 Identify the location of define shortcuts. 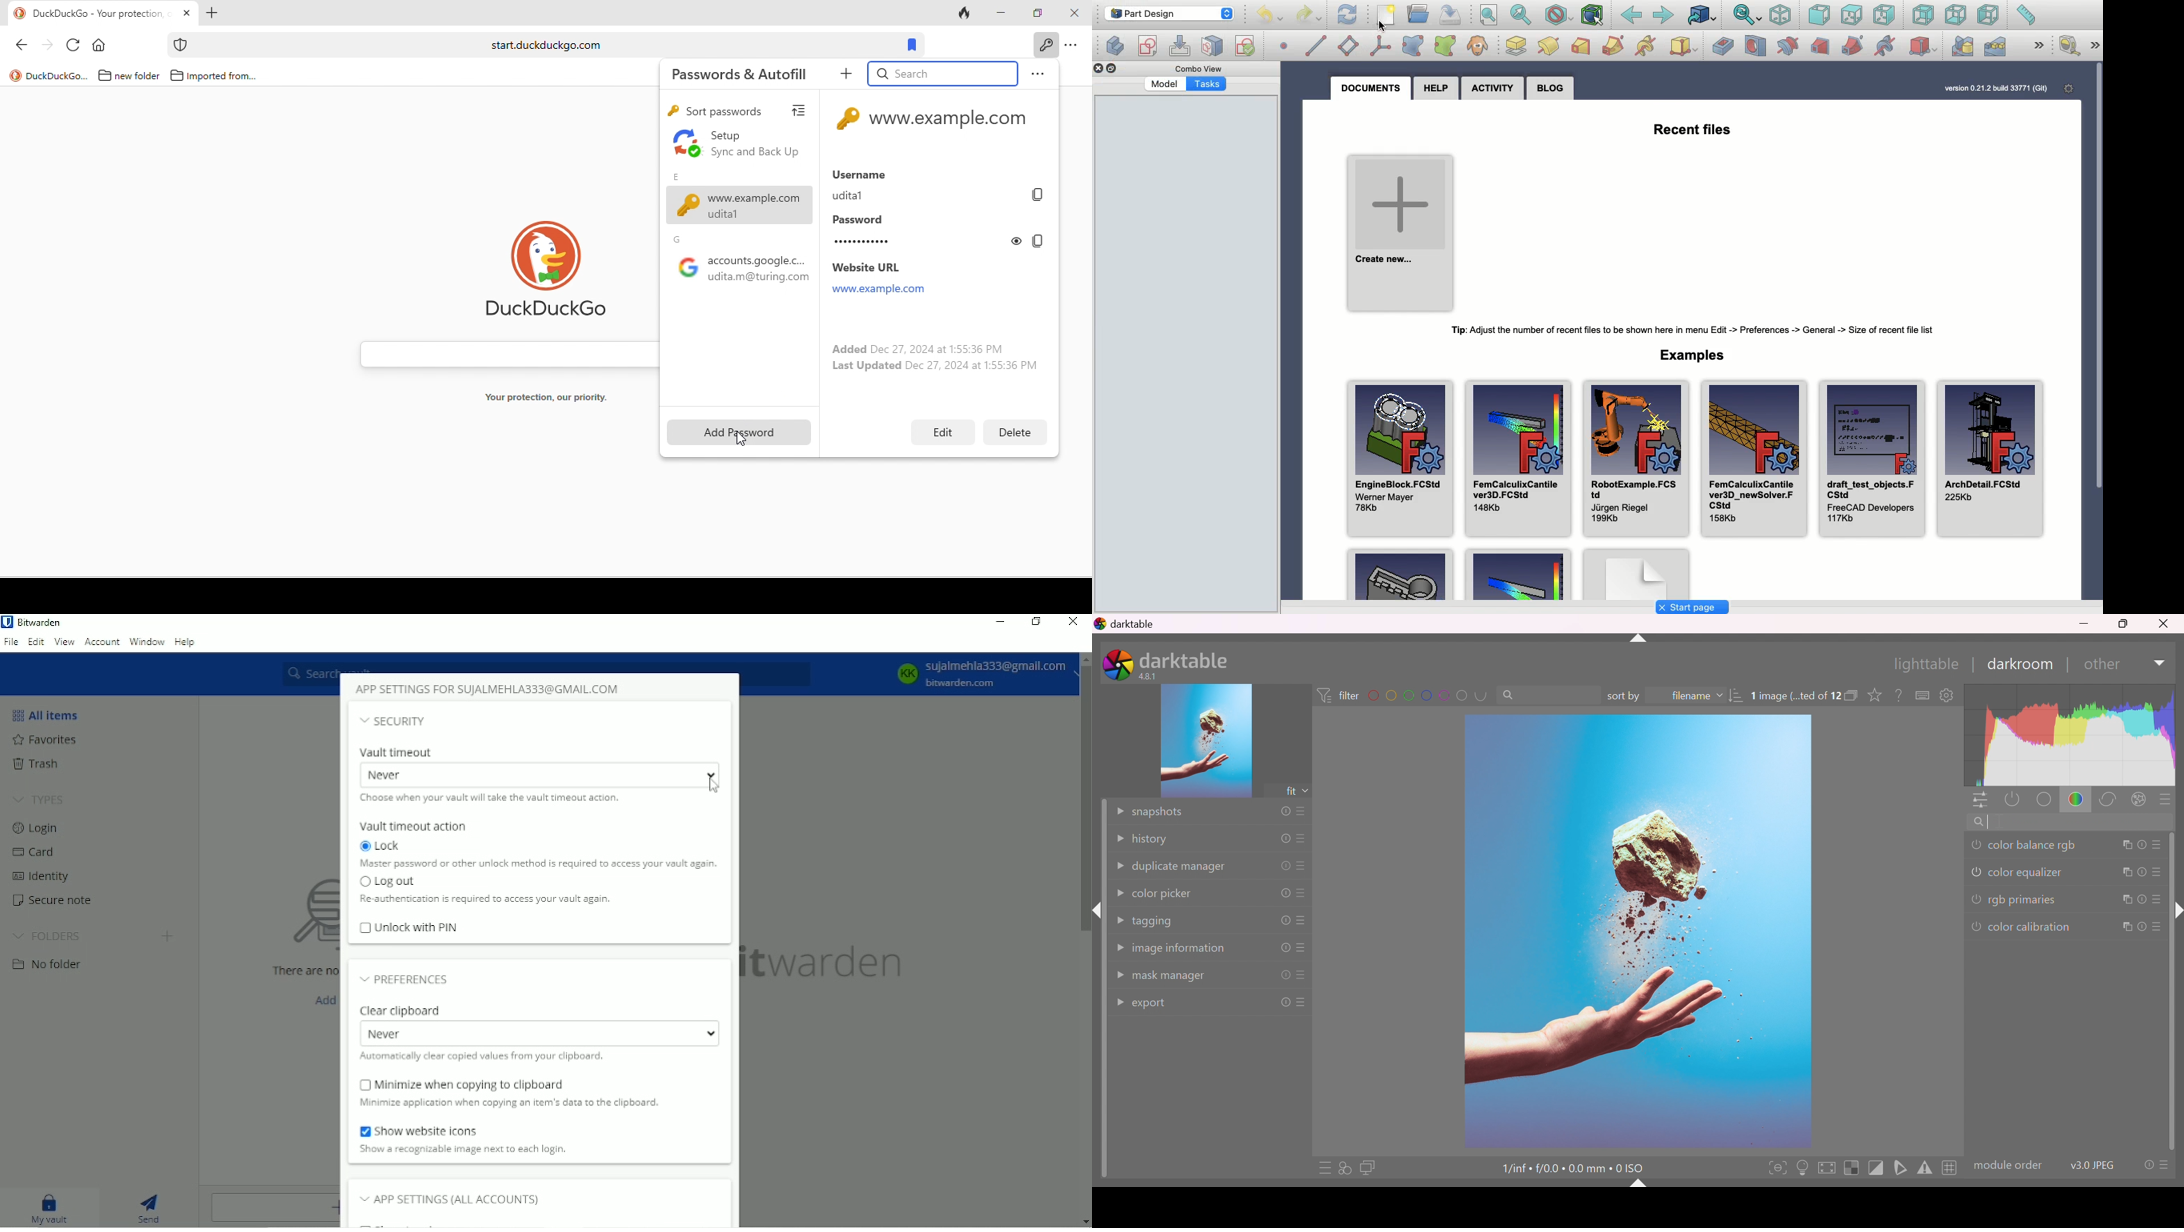
(1922, 696).